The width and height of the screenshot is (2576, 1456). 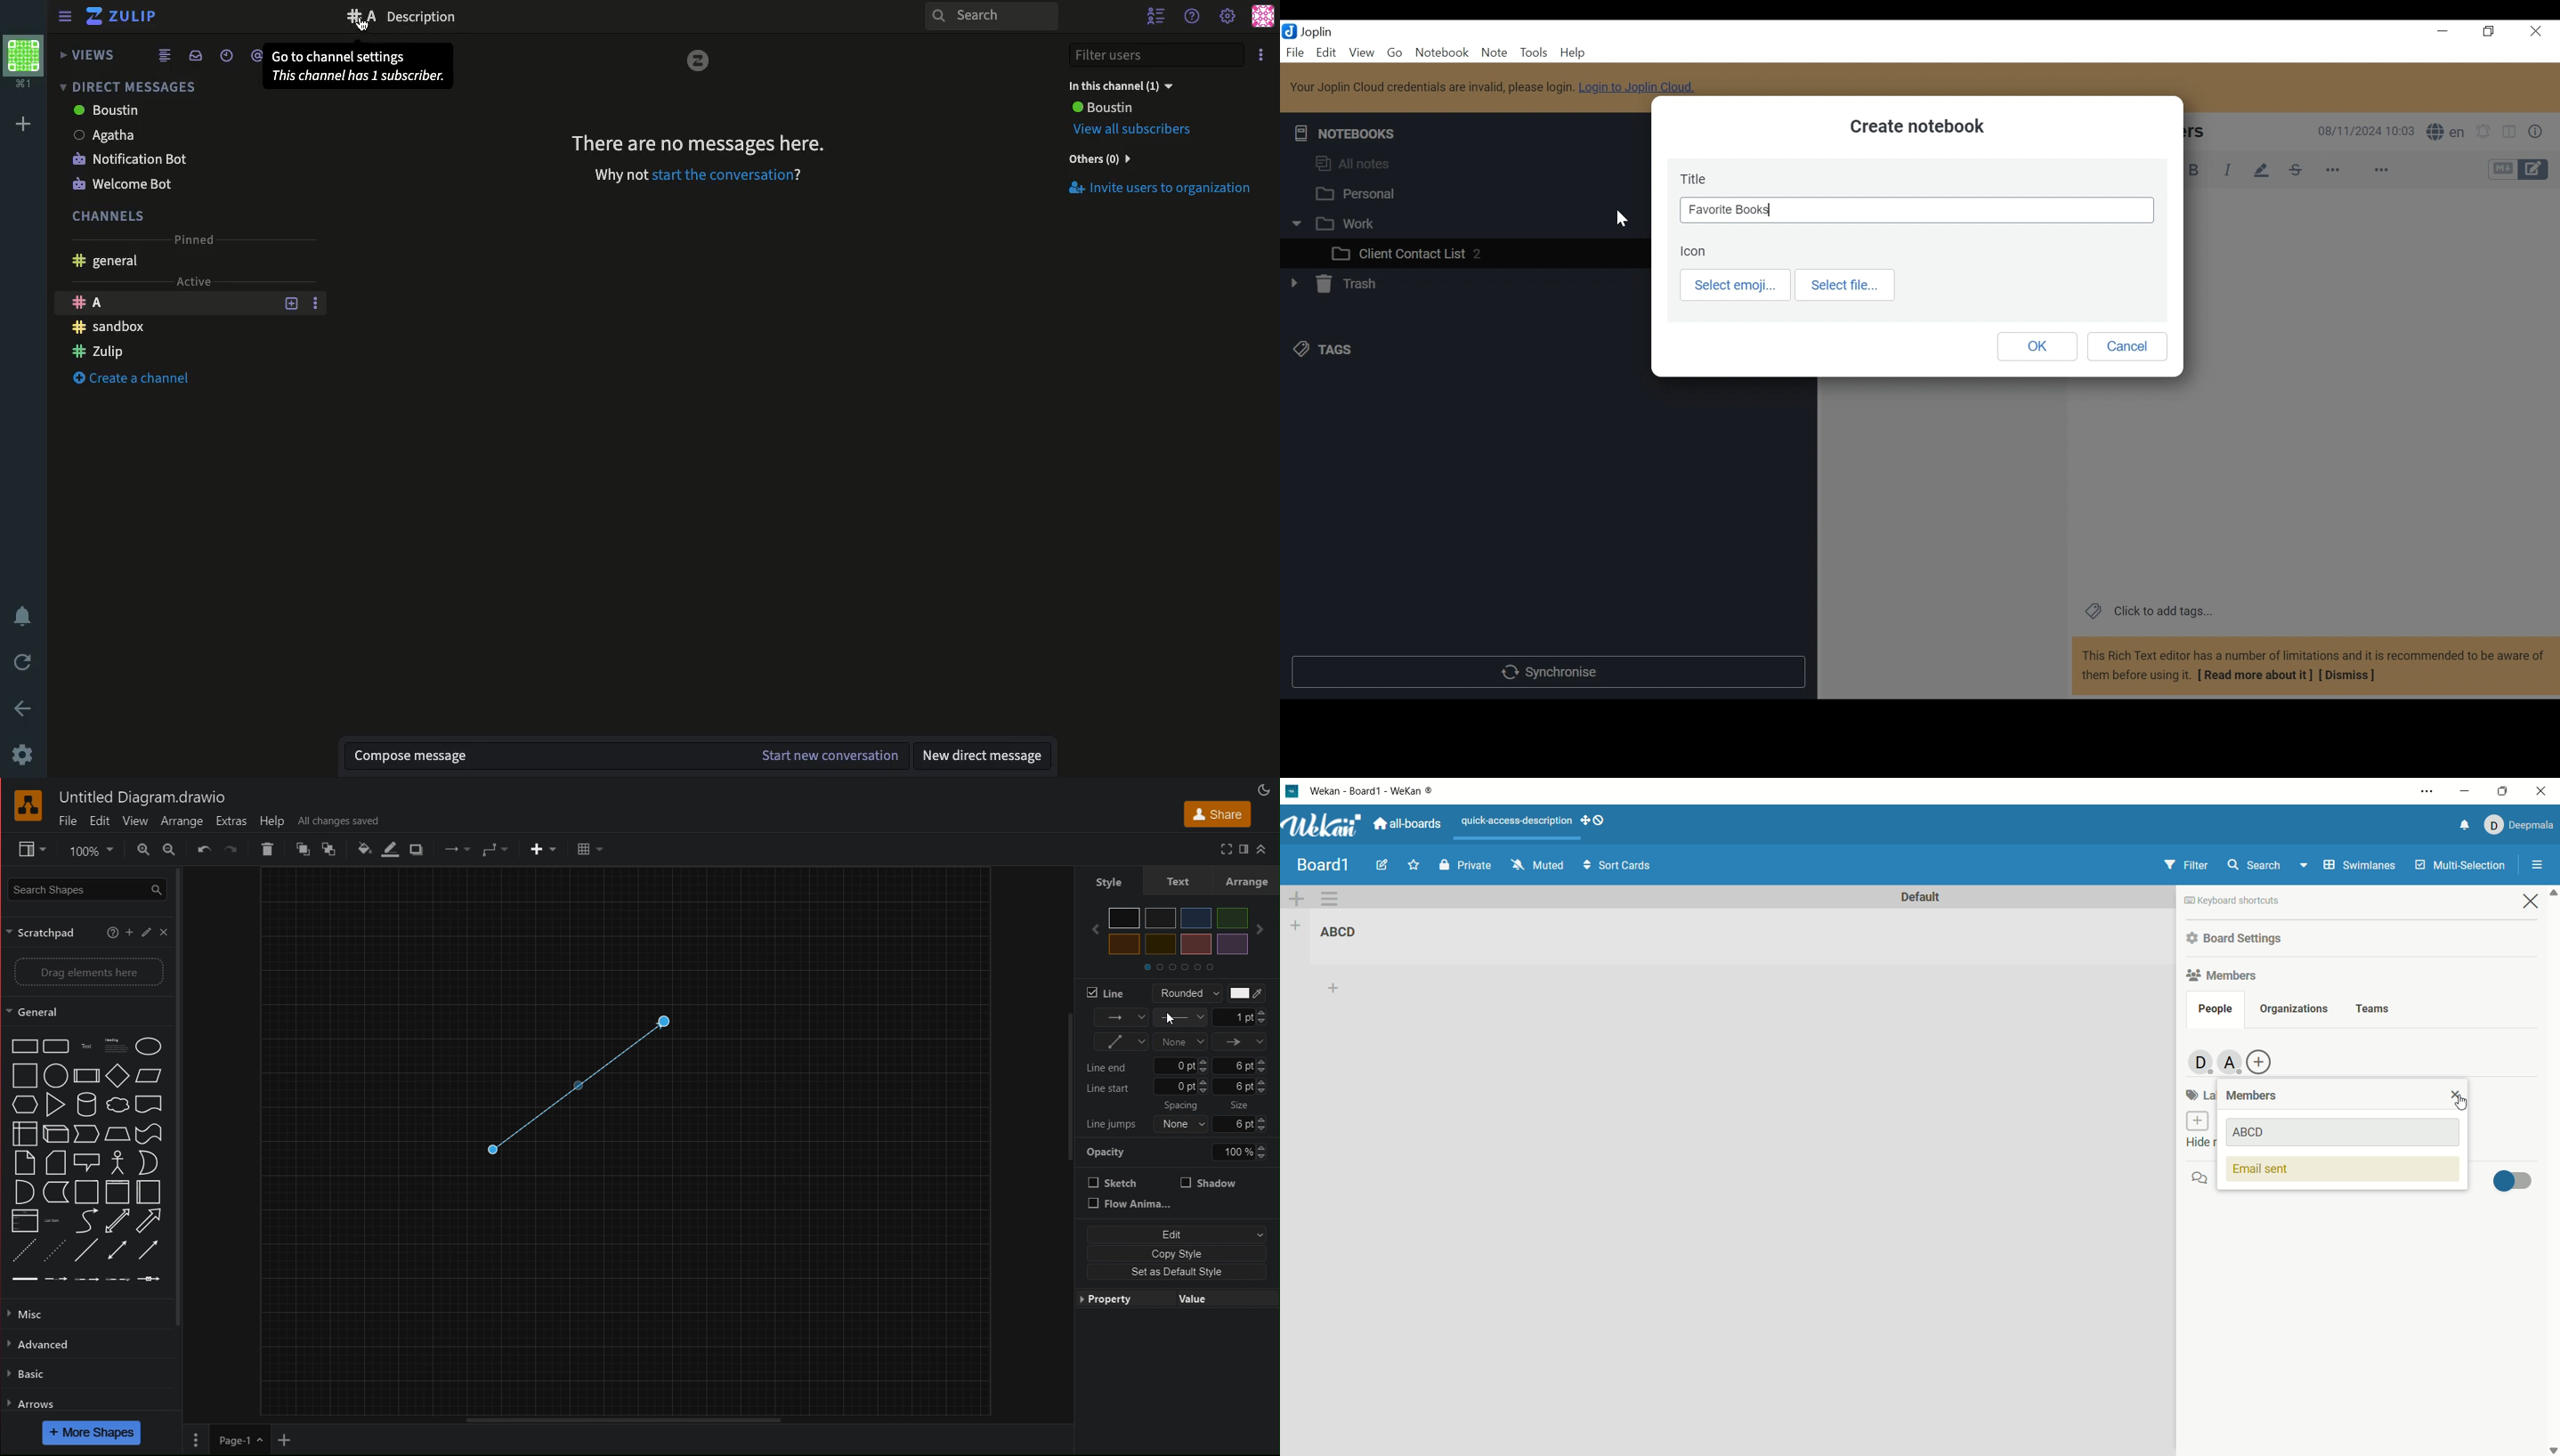 What do you see at coordinates (1173, 1235) in the screenshot?
I see `Edit` at bounding box center [1173, 1235].